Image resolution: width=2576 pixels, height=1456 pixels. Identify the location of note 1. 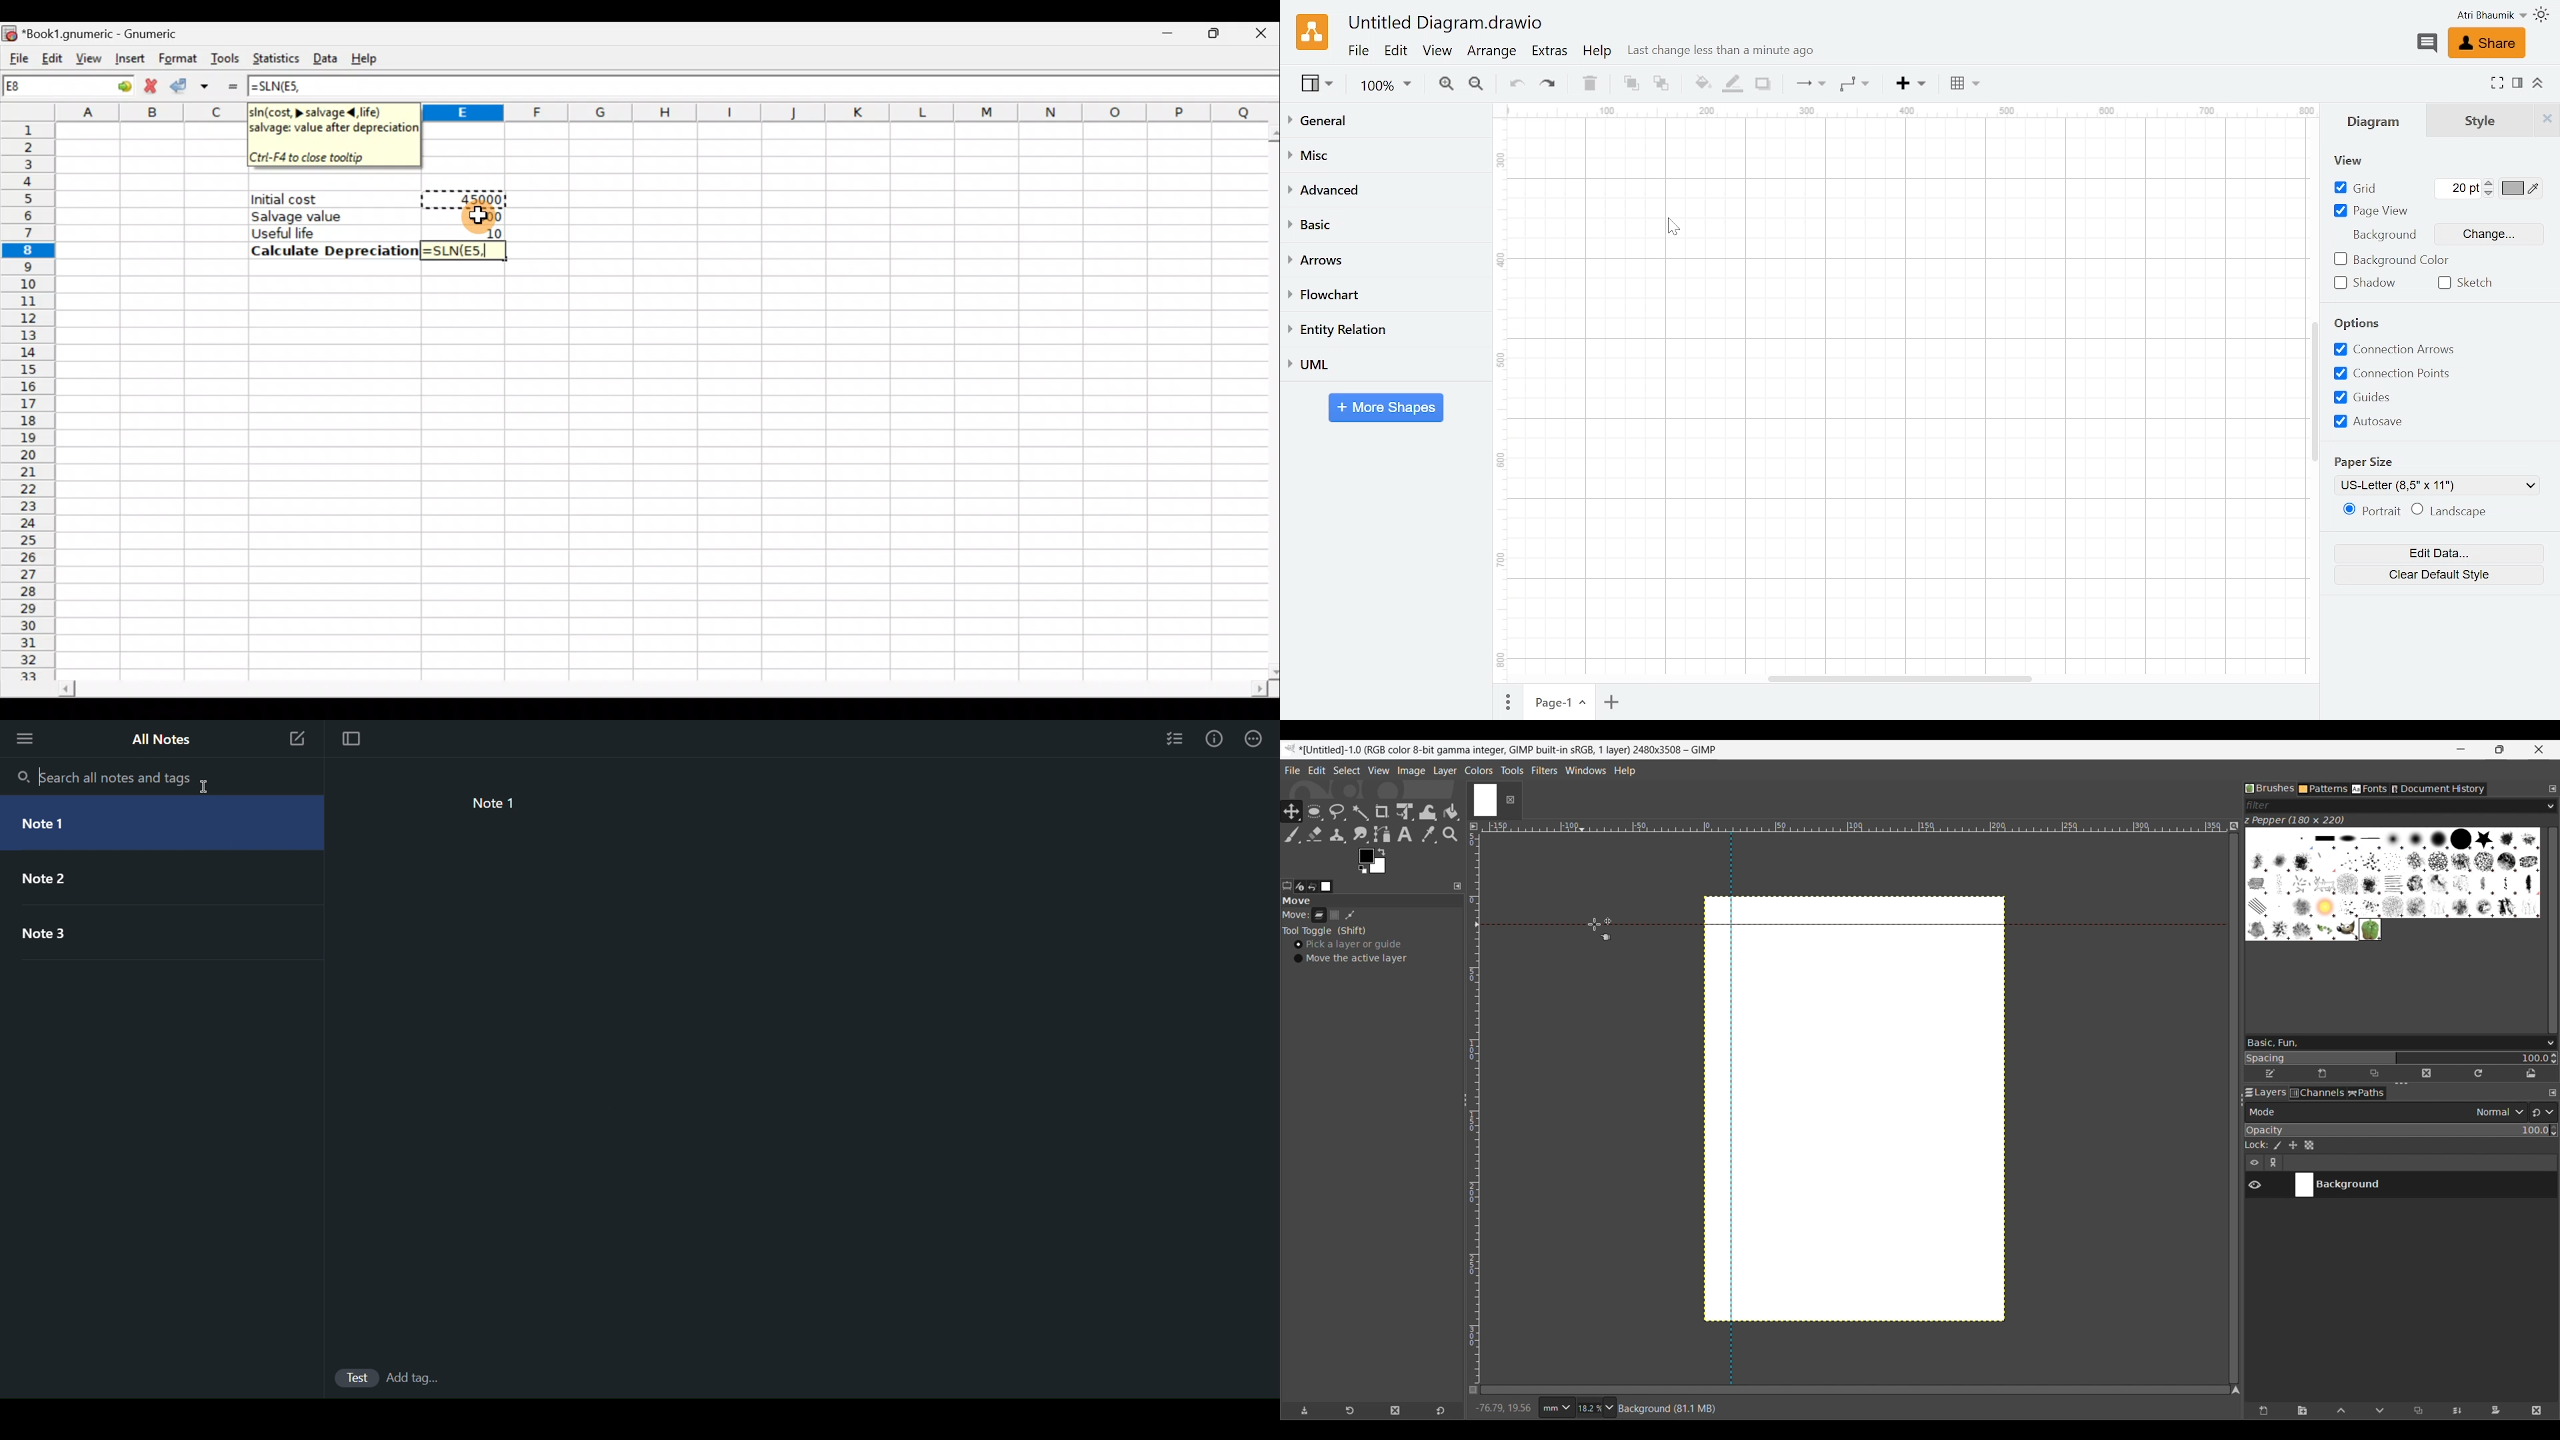
(490, 804).